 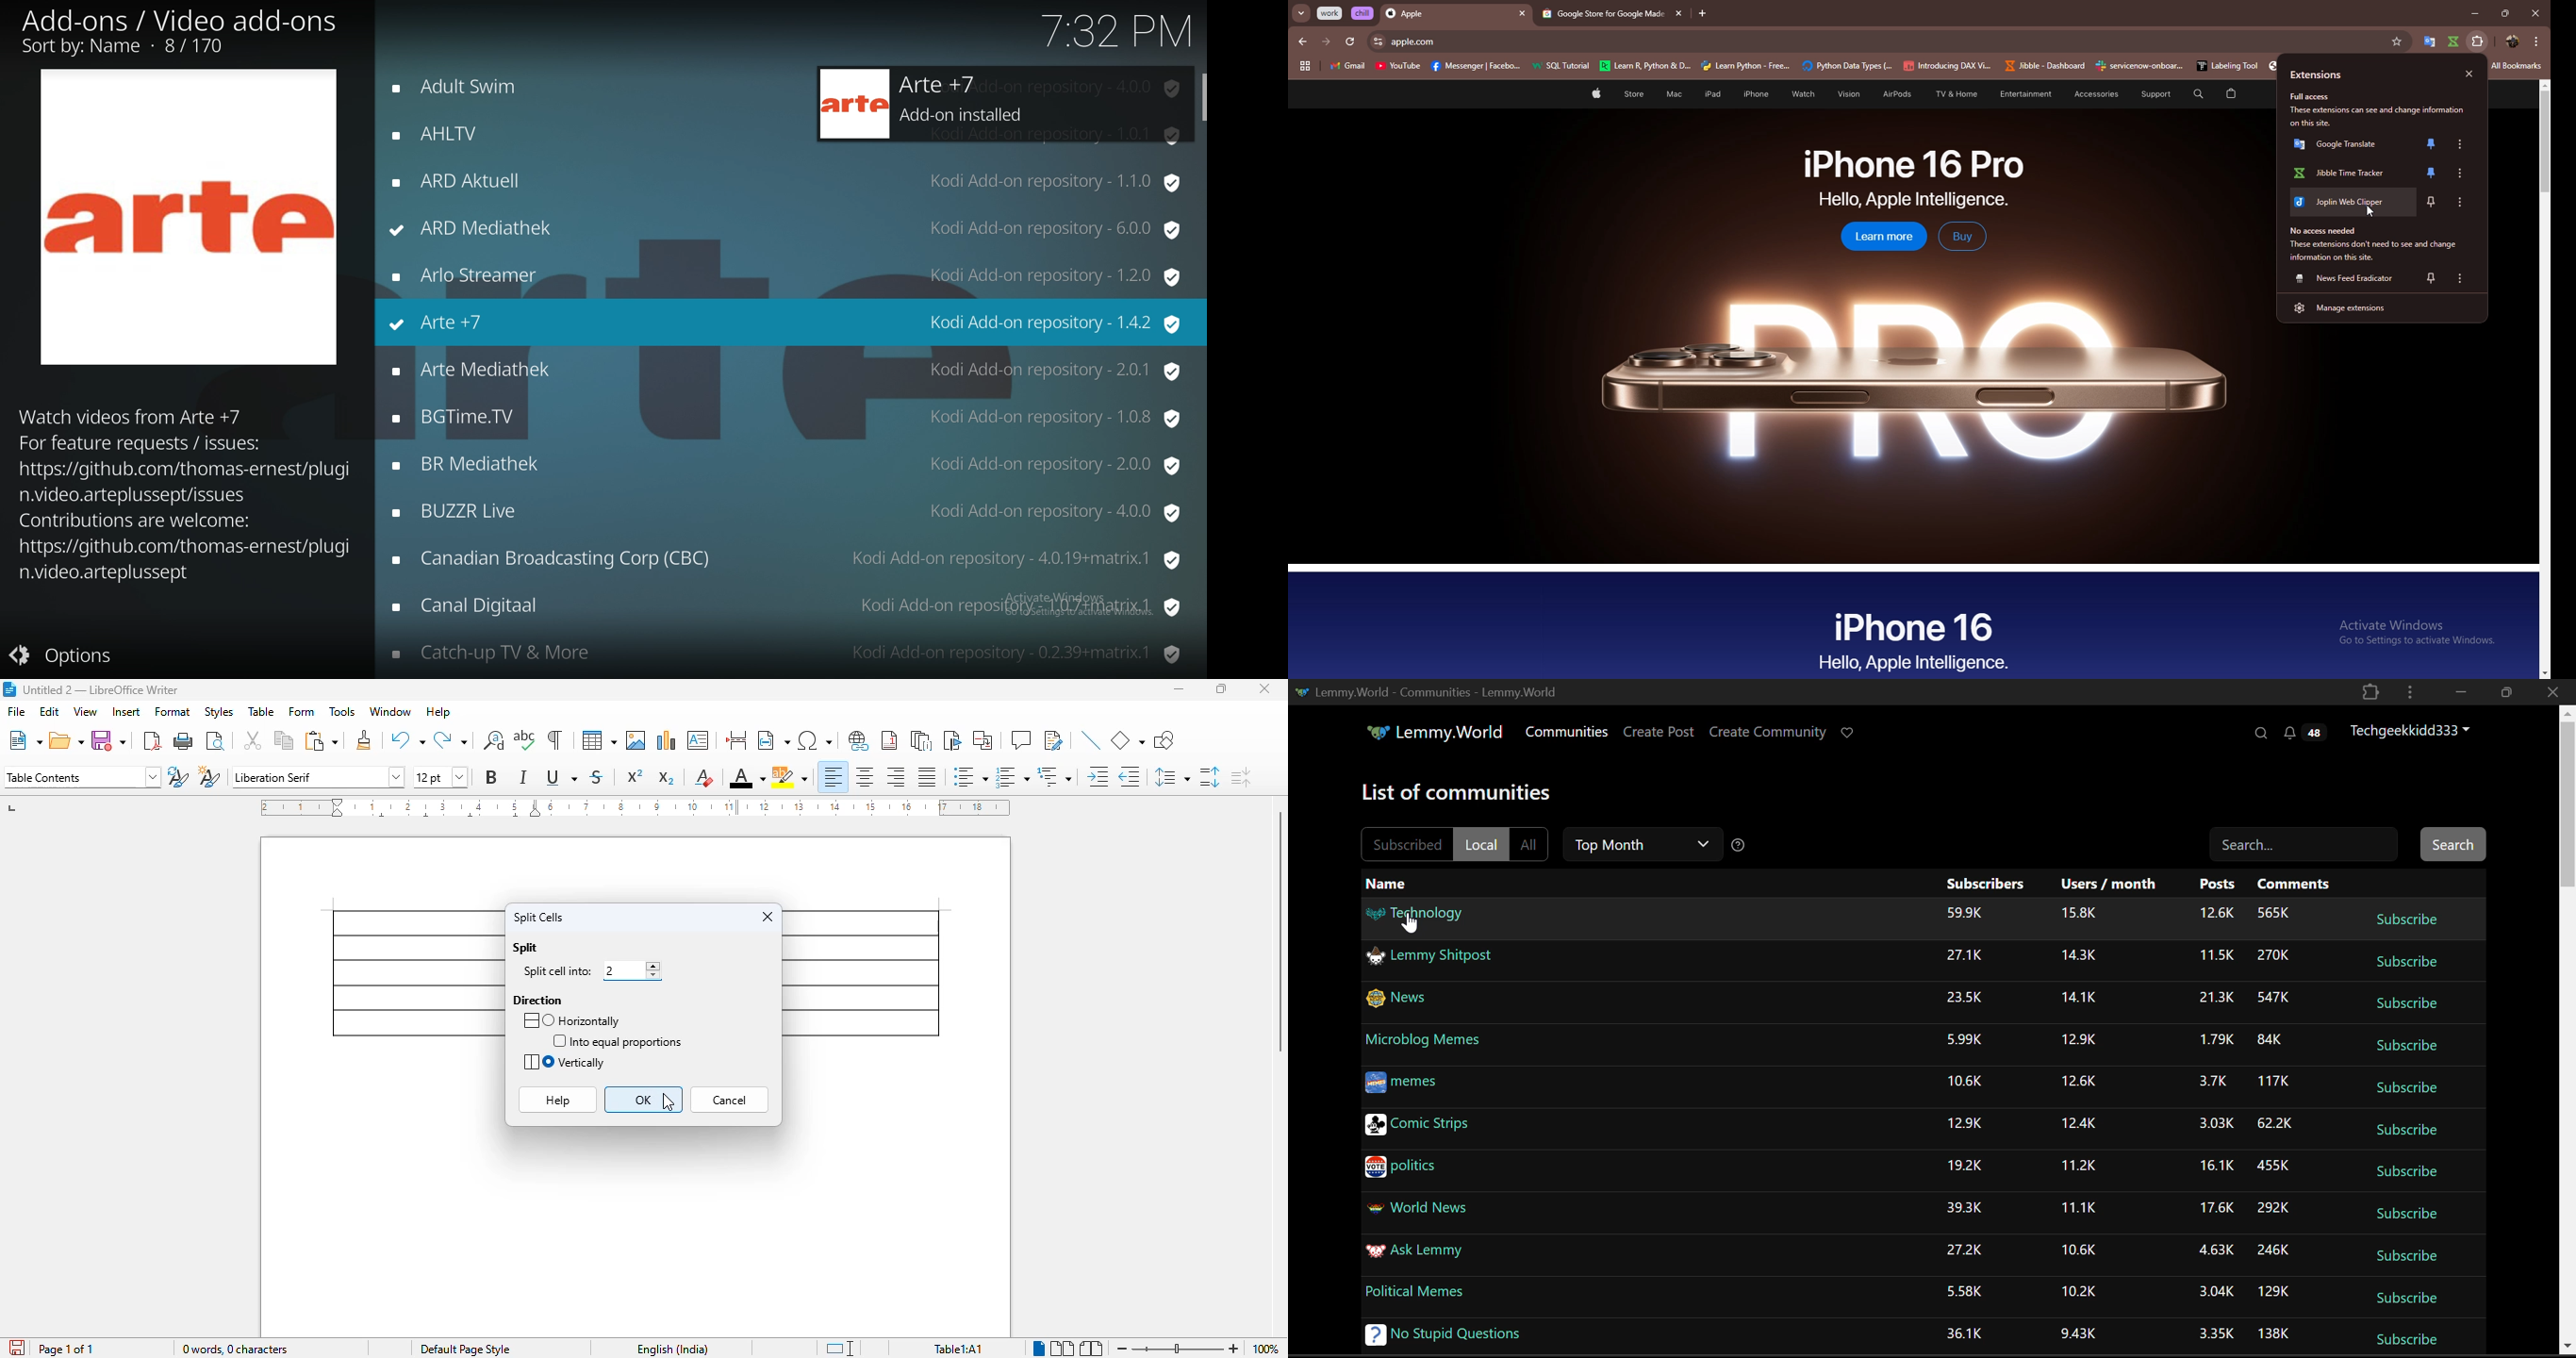 What do you see at coordinates (1482, 844) in the screenshot?
I see `Local Filter Selected` at bounding box center [1482, 844].